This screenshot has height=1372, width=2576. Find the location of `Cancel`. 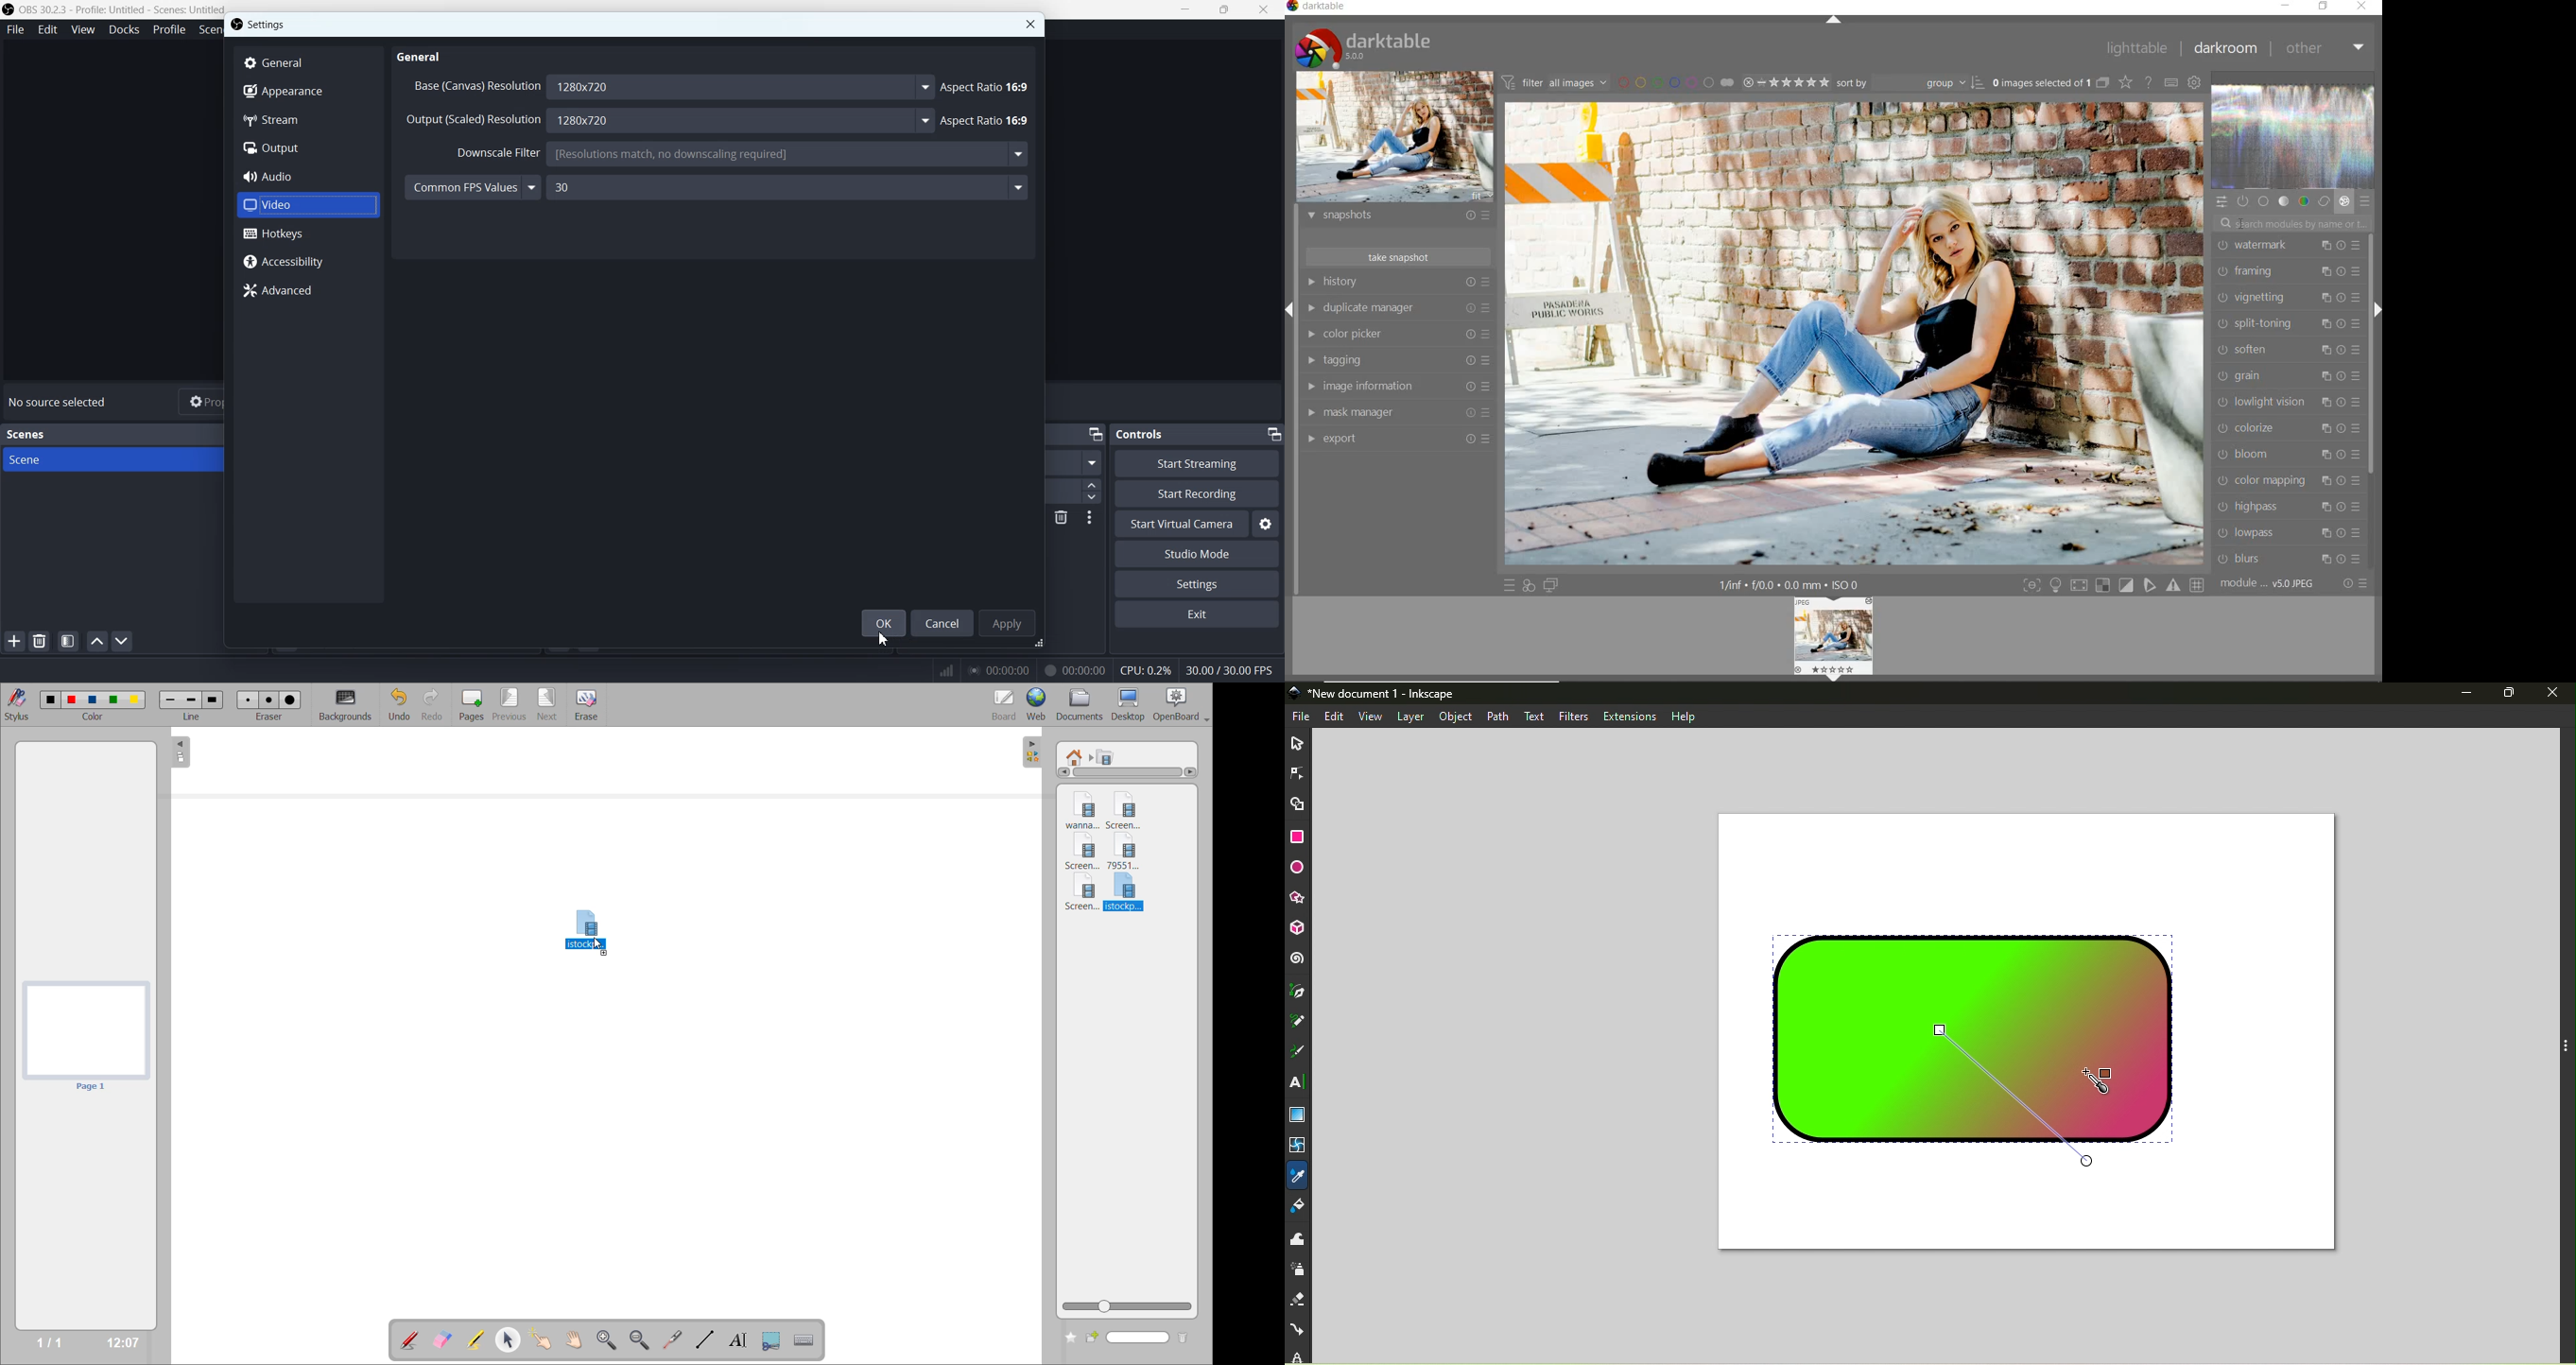

Cancel is located at coordinates (943, 622).